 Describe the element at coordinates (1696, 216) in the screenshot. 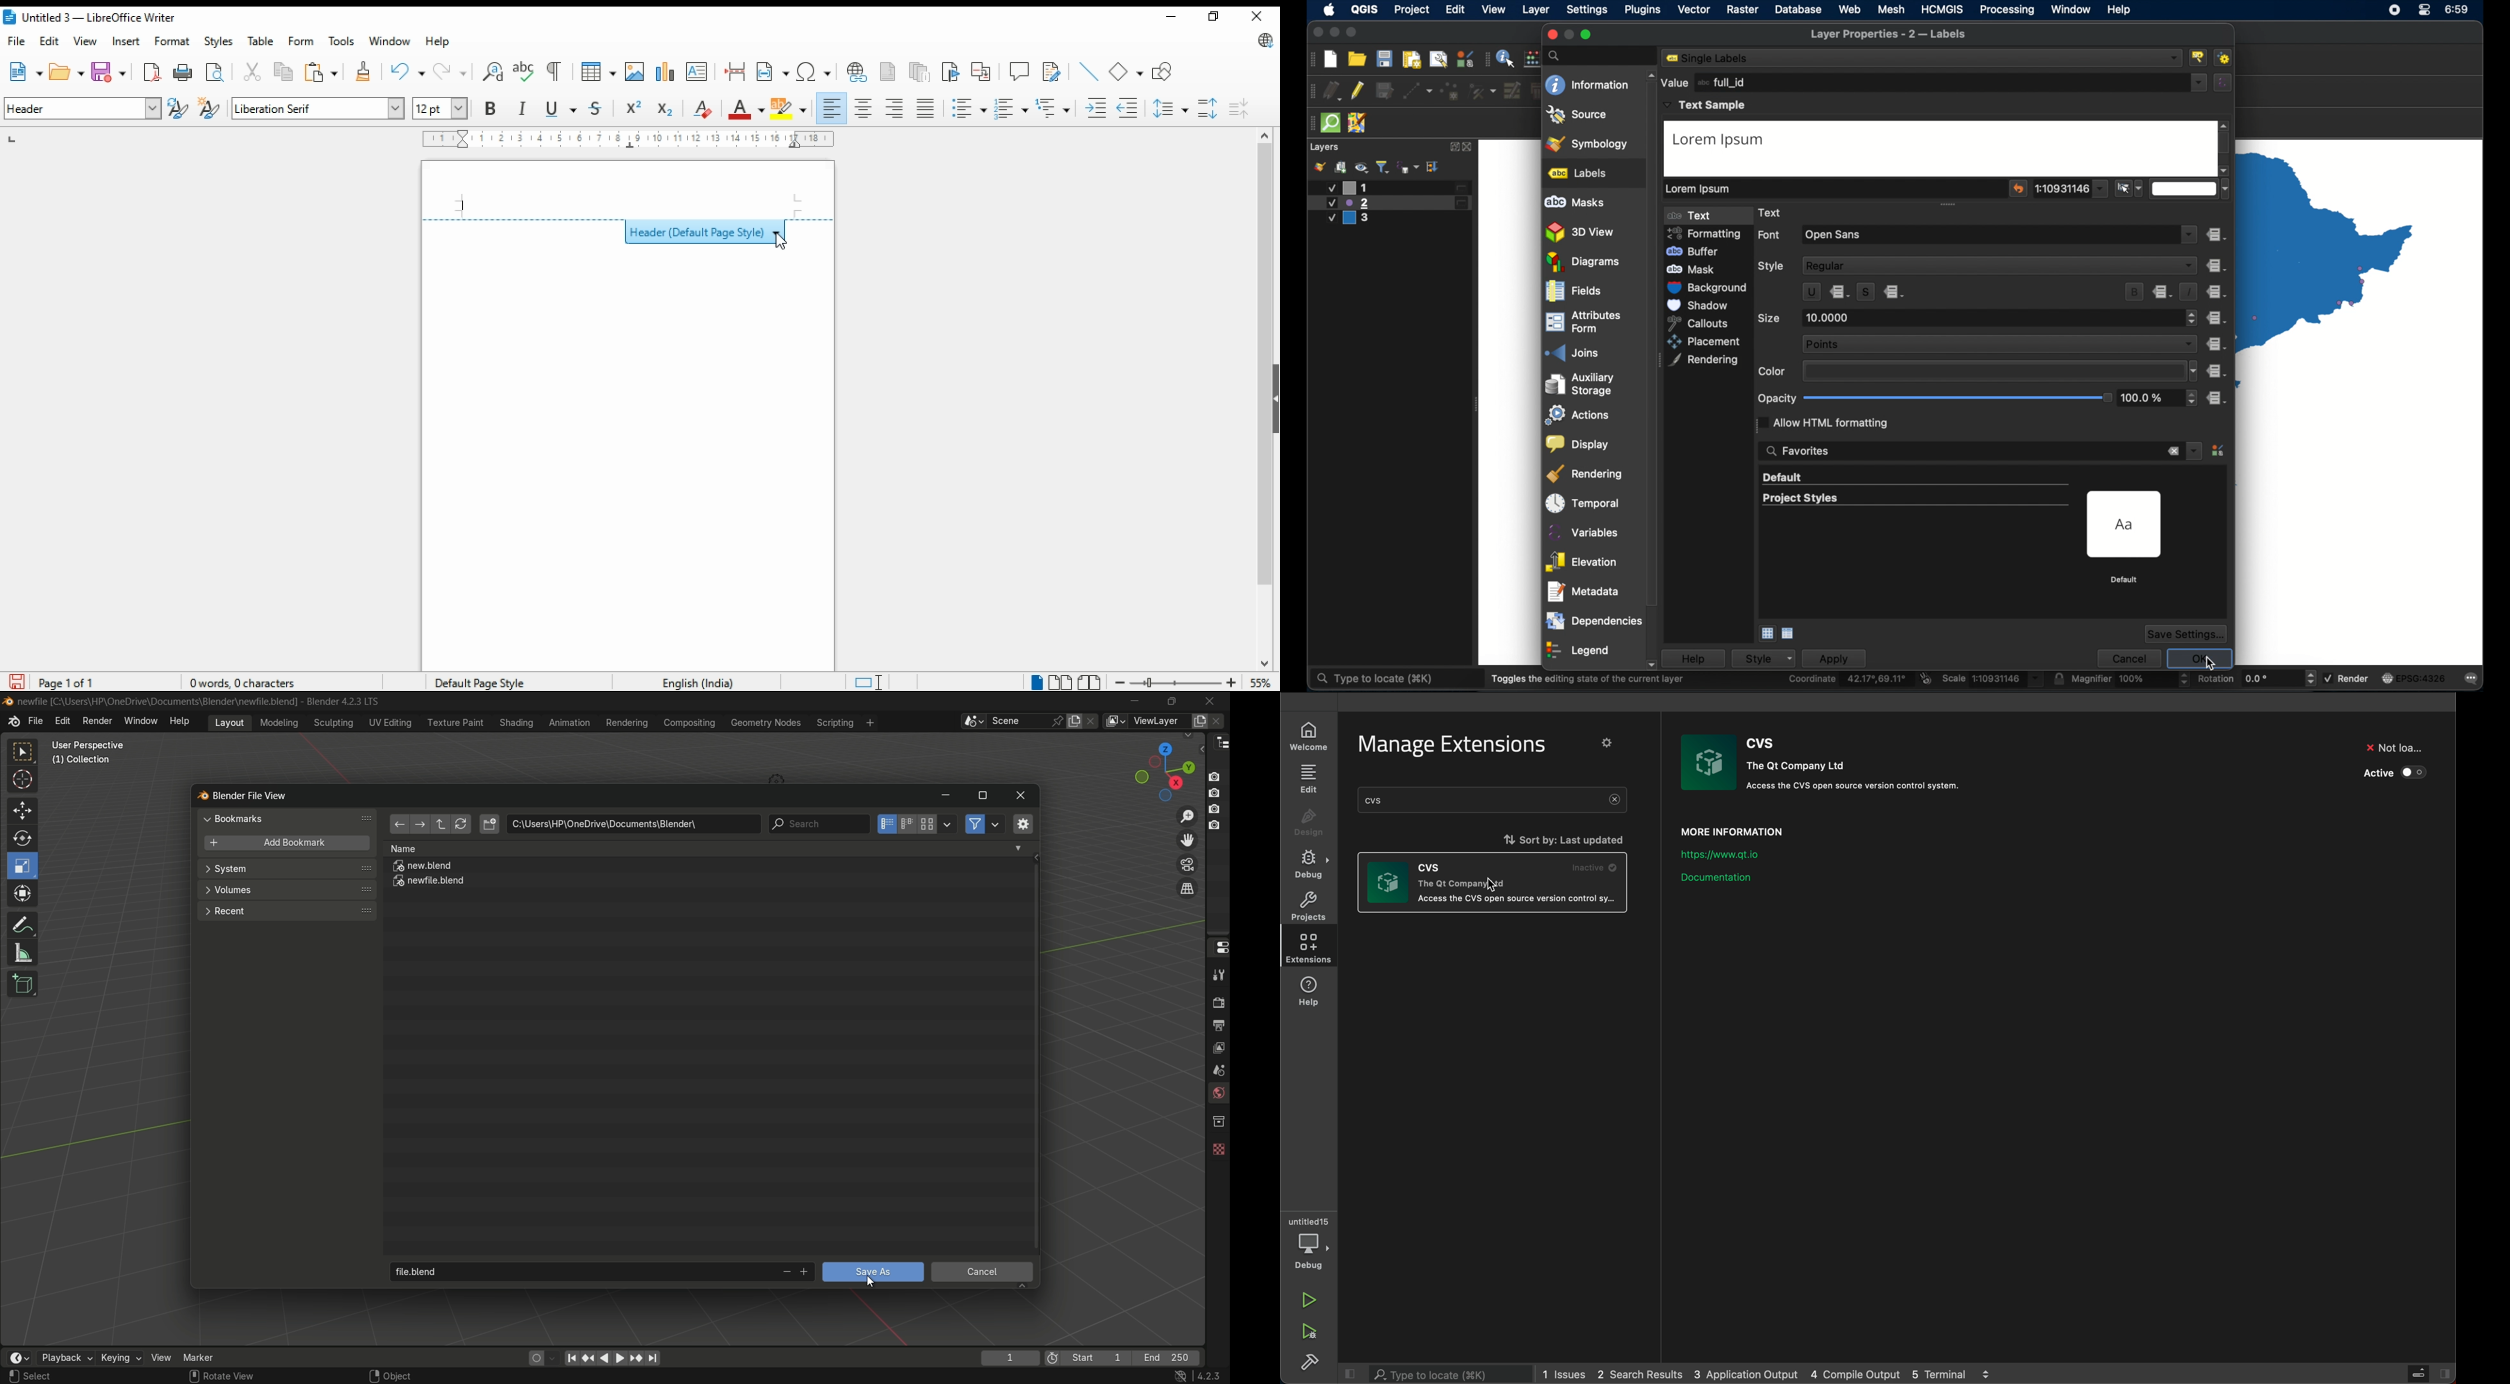

I see `text` at that location.